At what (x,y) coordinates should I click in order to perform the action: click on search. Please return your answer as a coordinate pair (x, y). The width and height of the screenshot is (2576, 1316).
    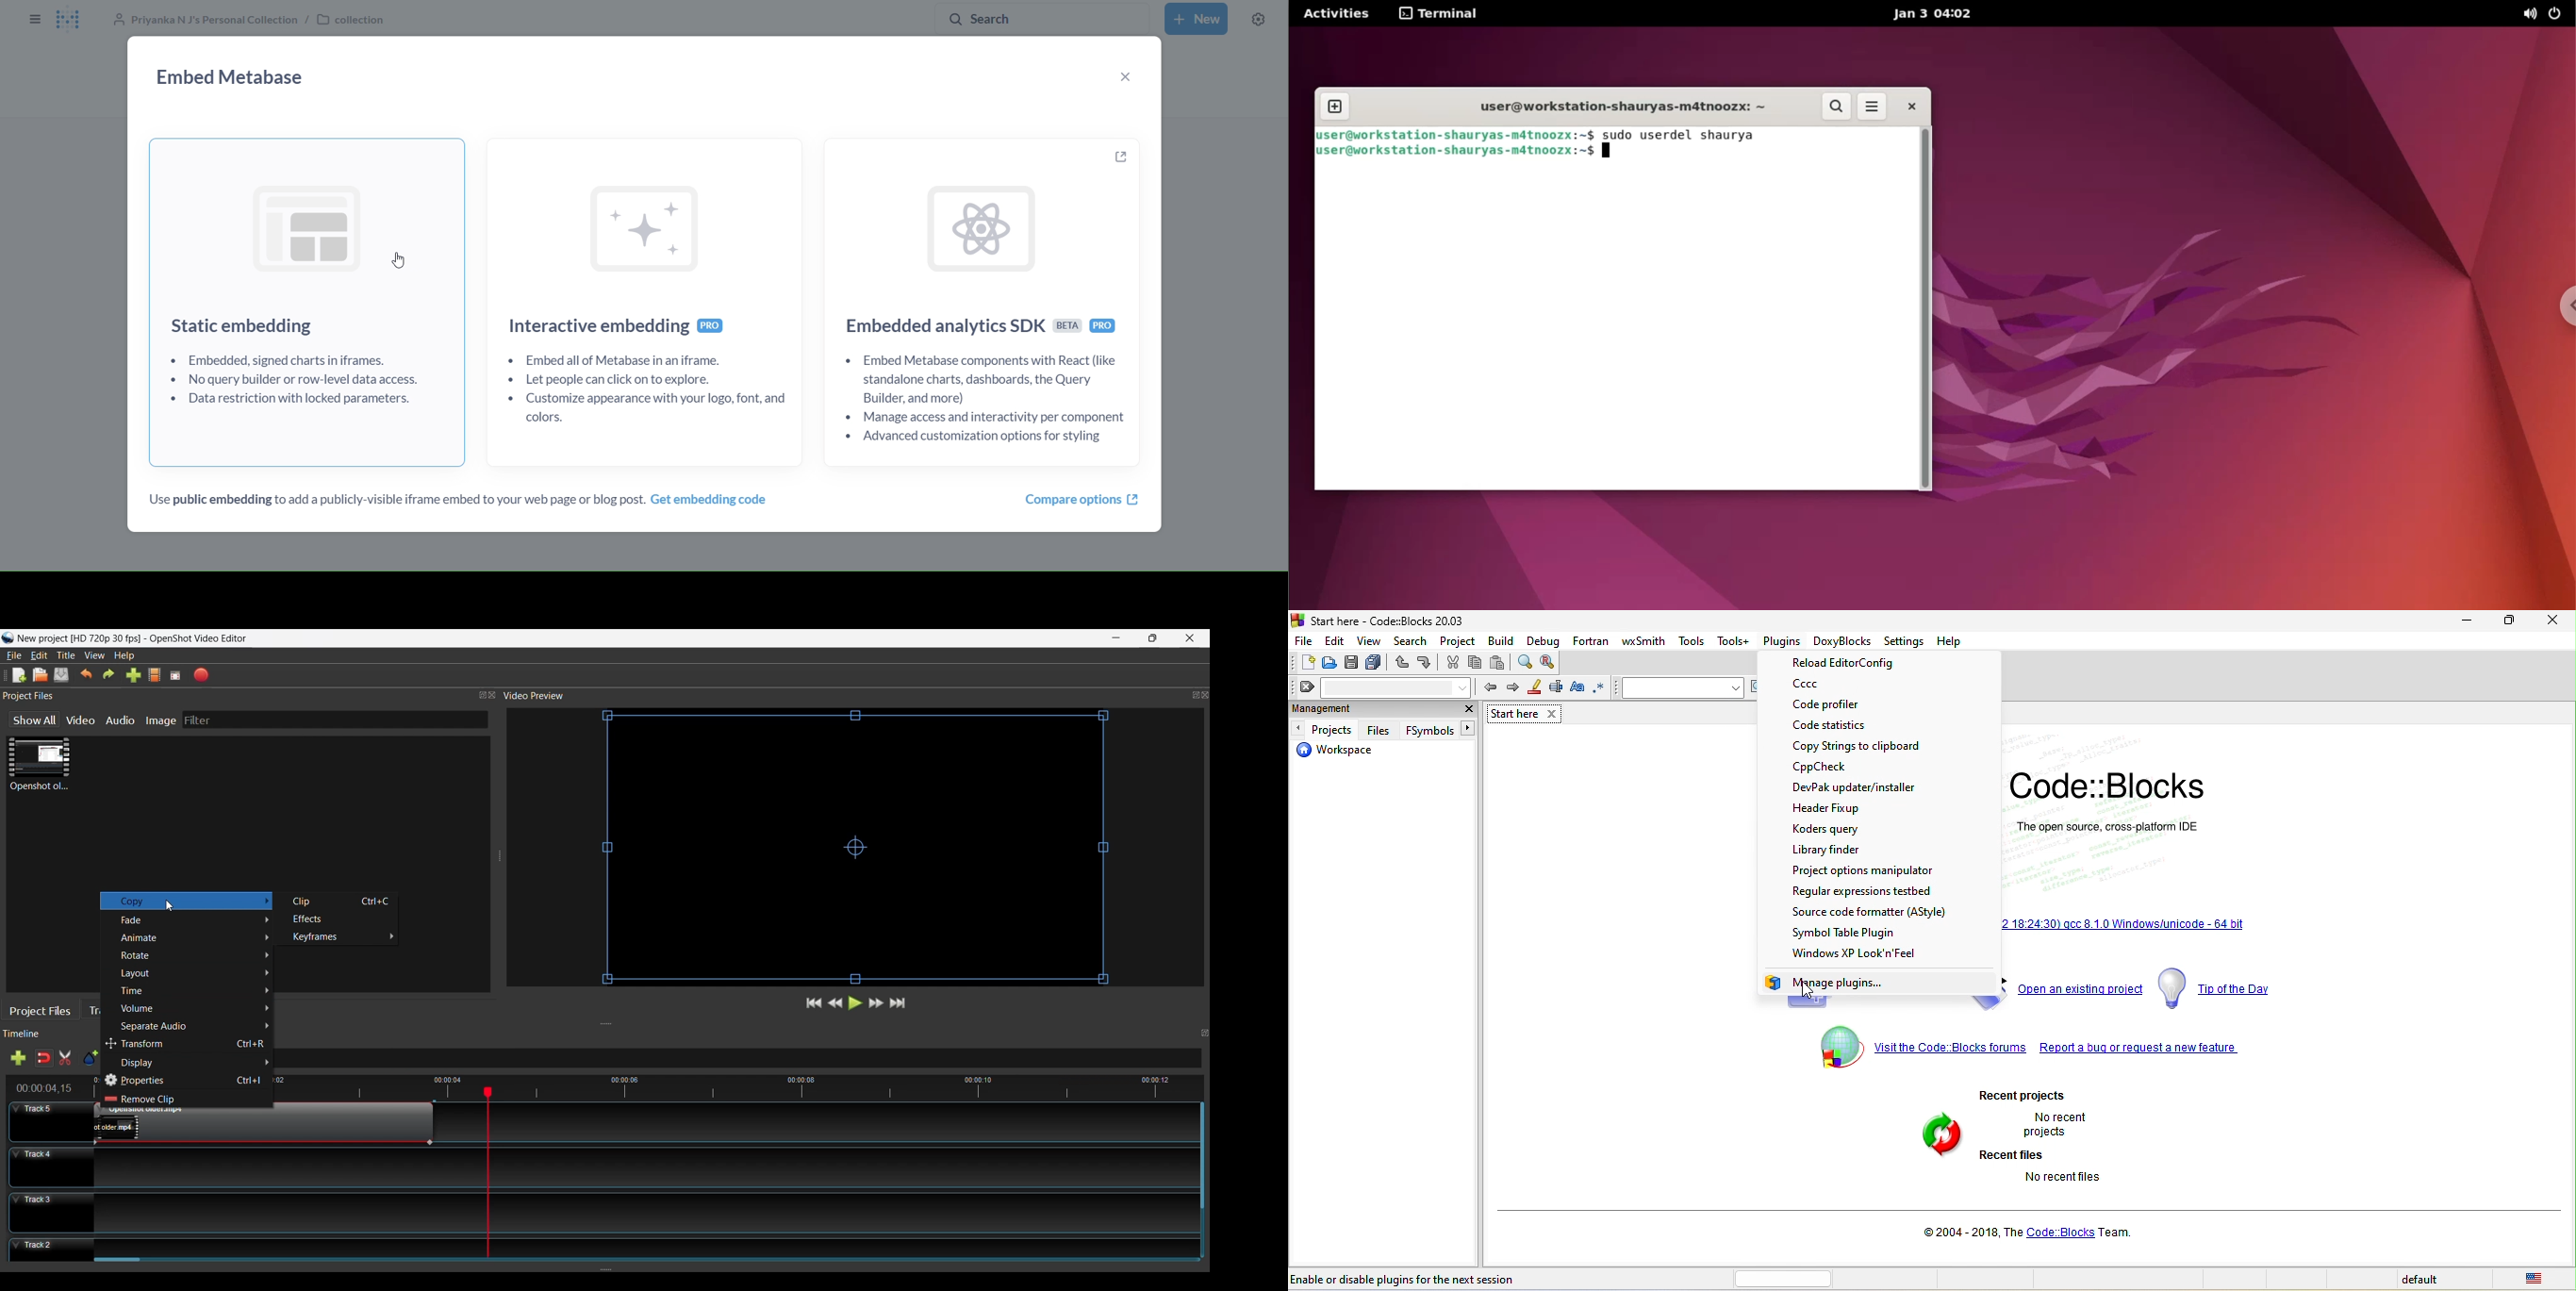
    Looking at the image, I should click on (1408, 640).